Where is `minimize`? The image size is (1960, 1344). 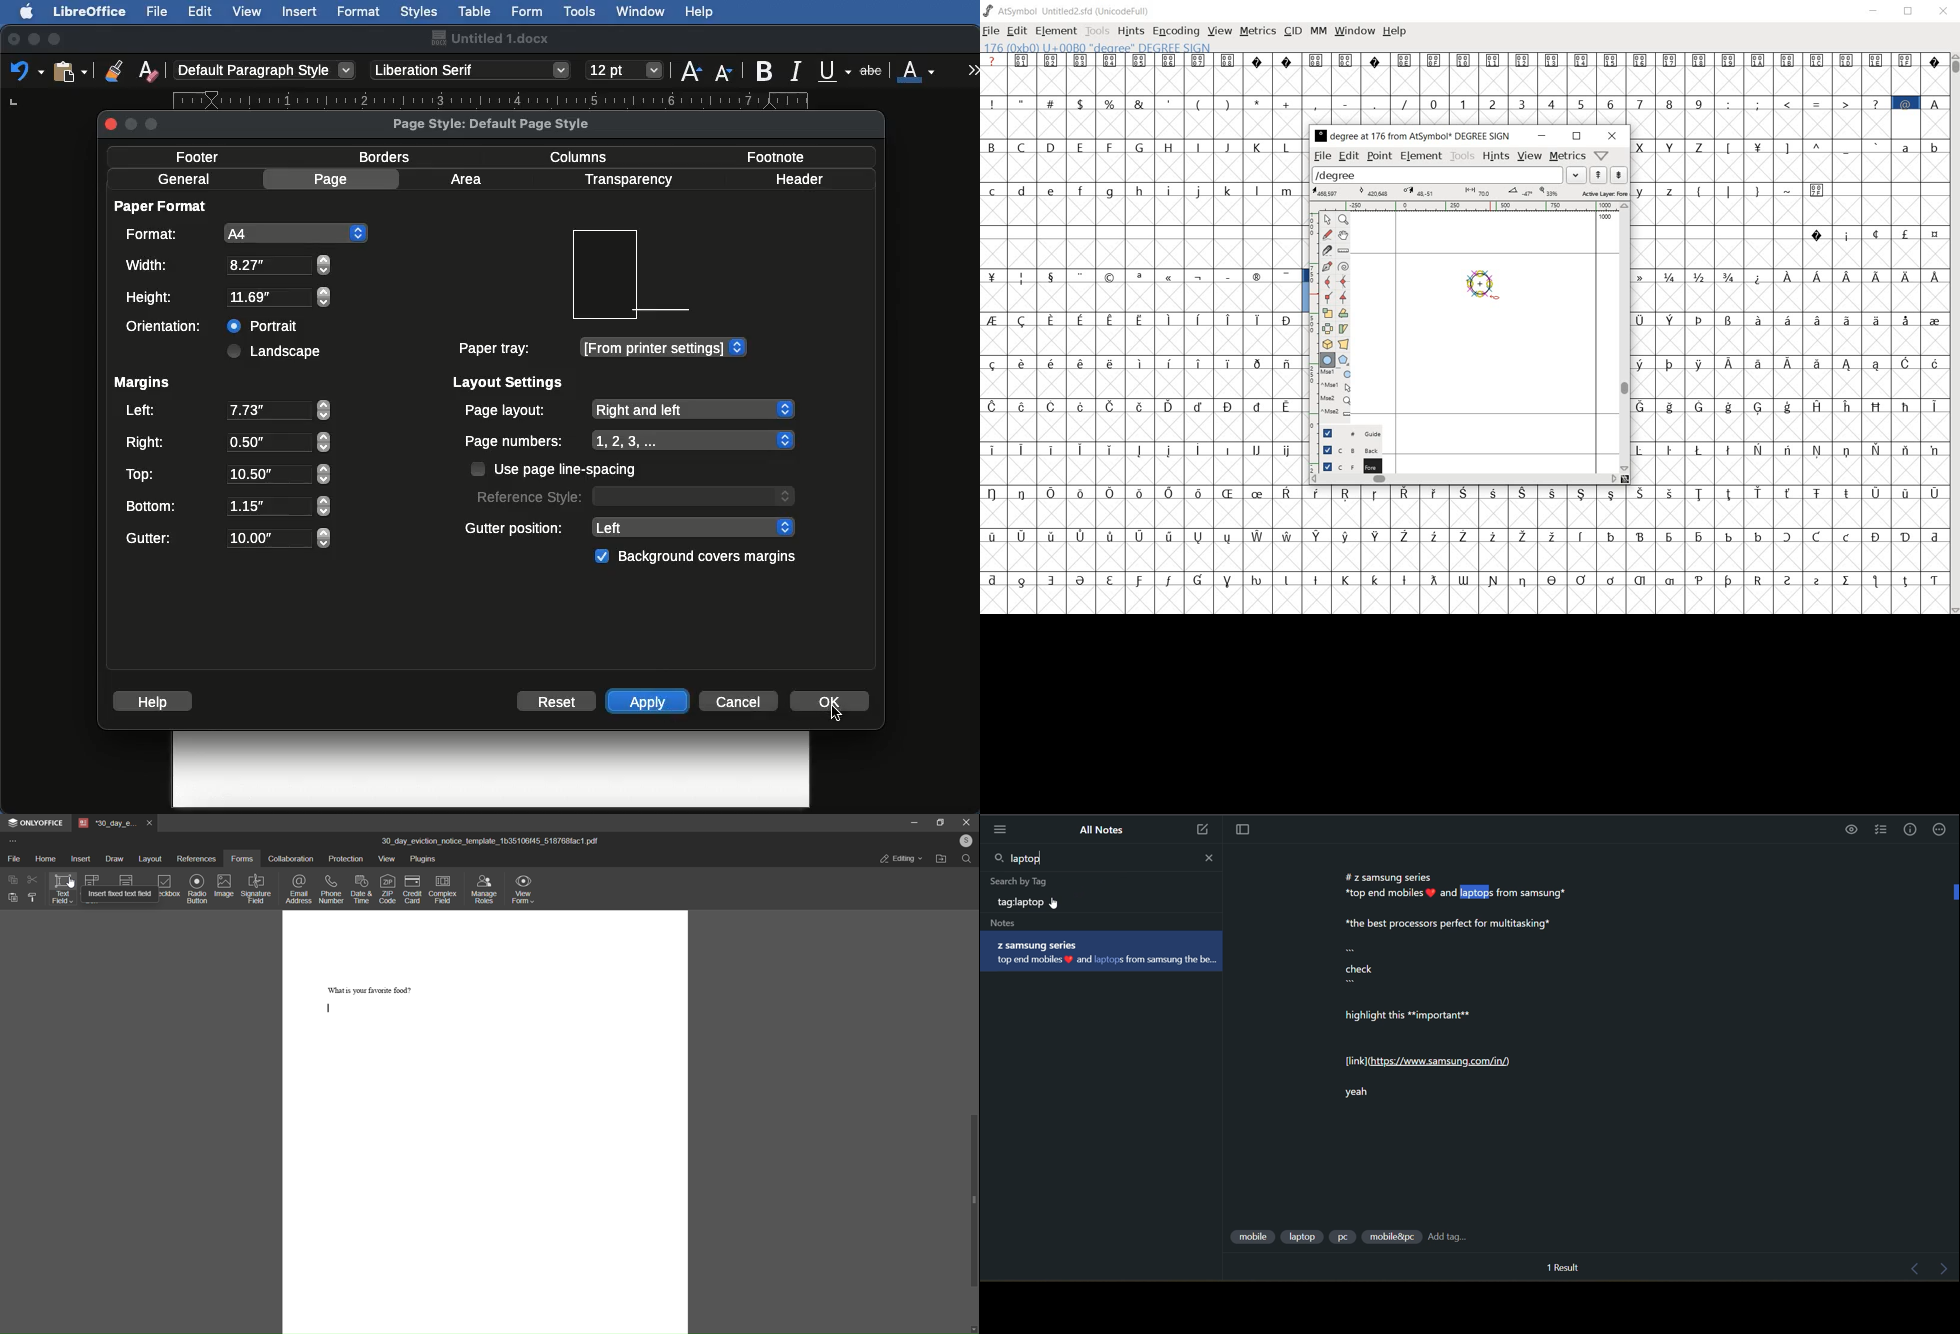
minimize is located at coordinates (1540, 136).